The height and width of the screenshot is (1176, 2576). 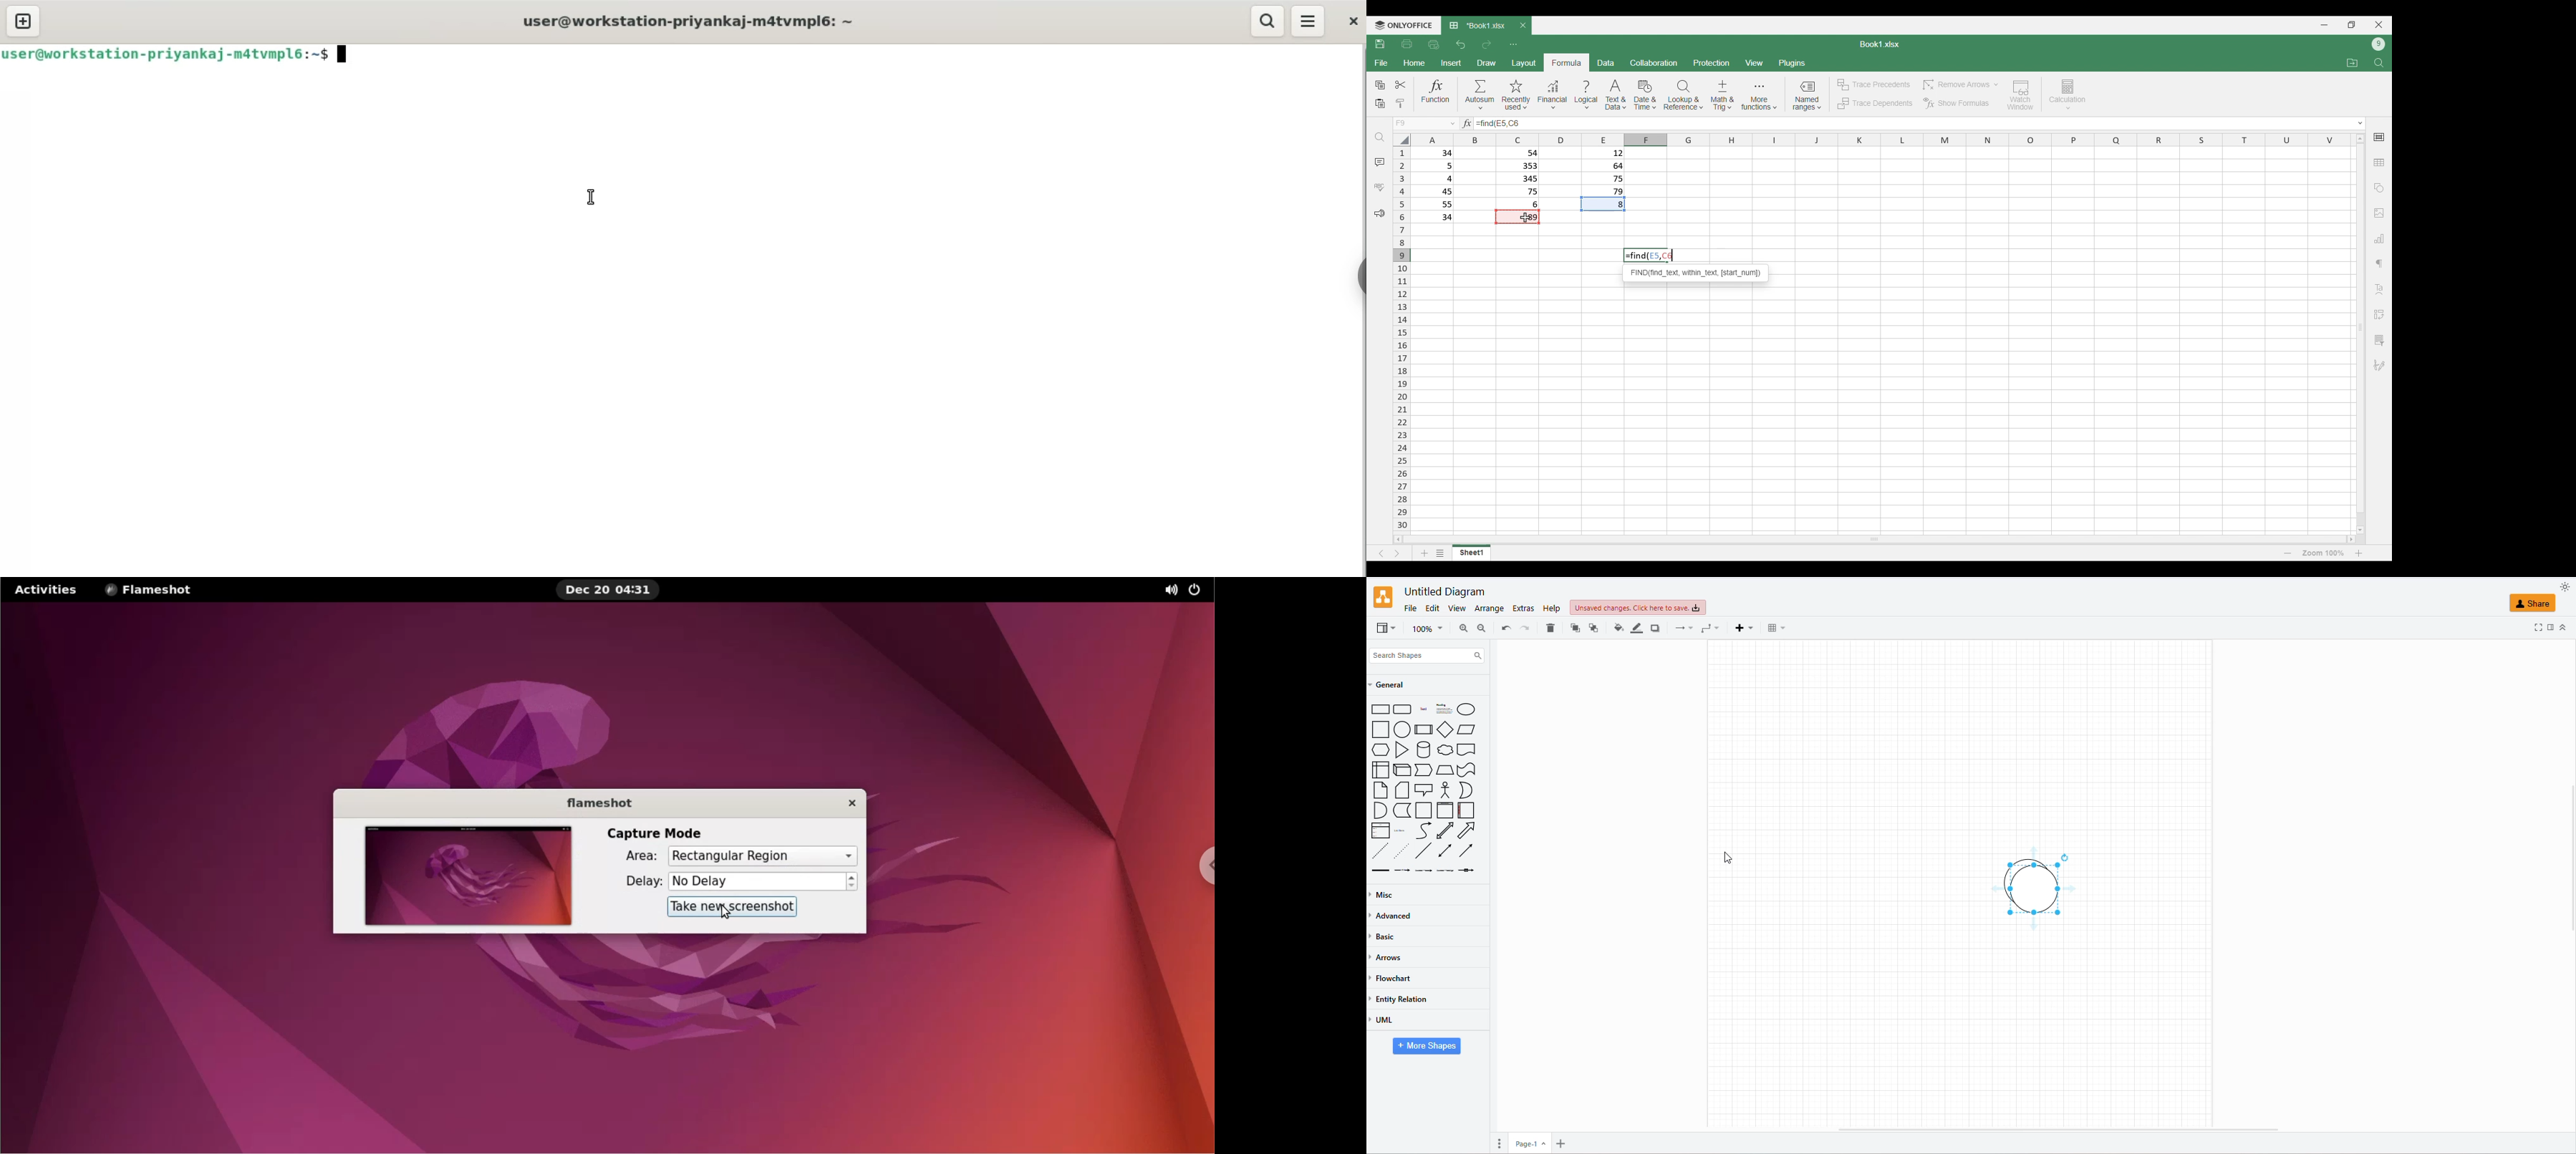 I want to click on DIRECTIONAL CONNECTOR, so click(x=1464, y=851).